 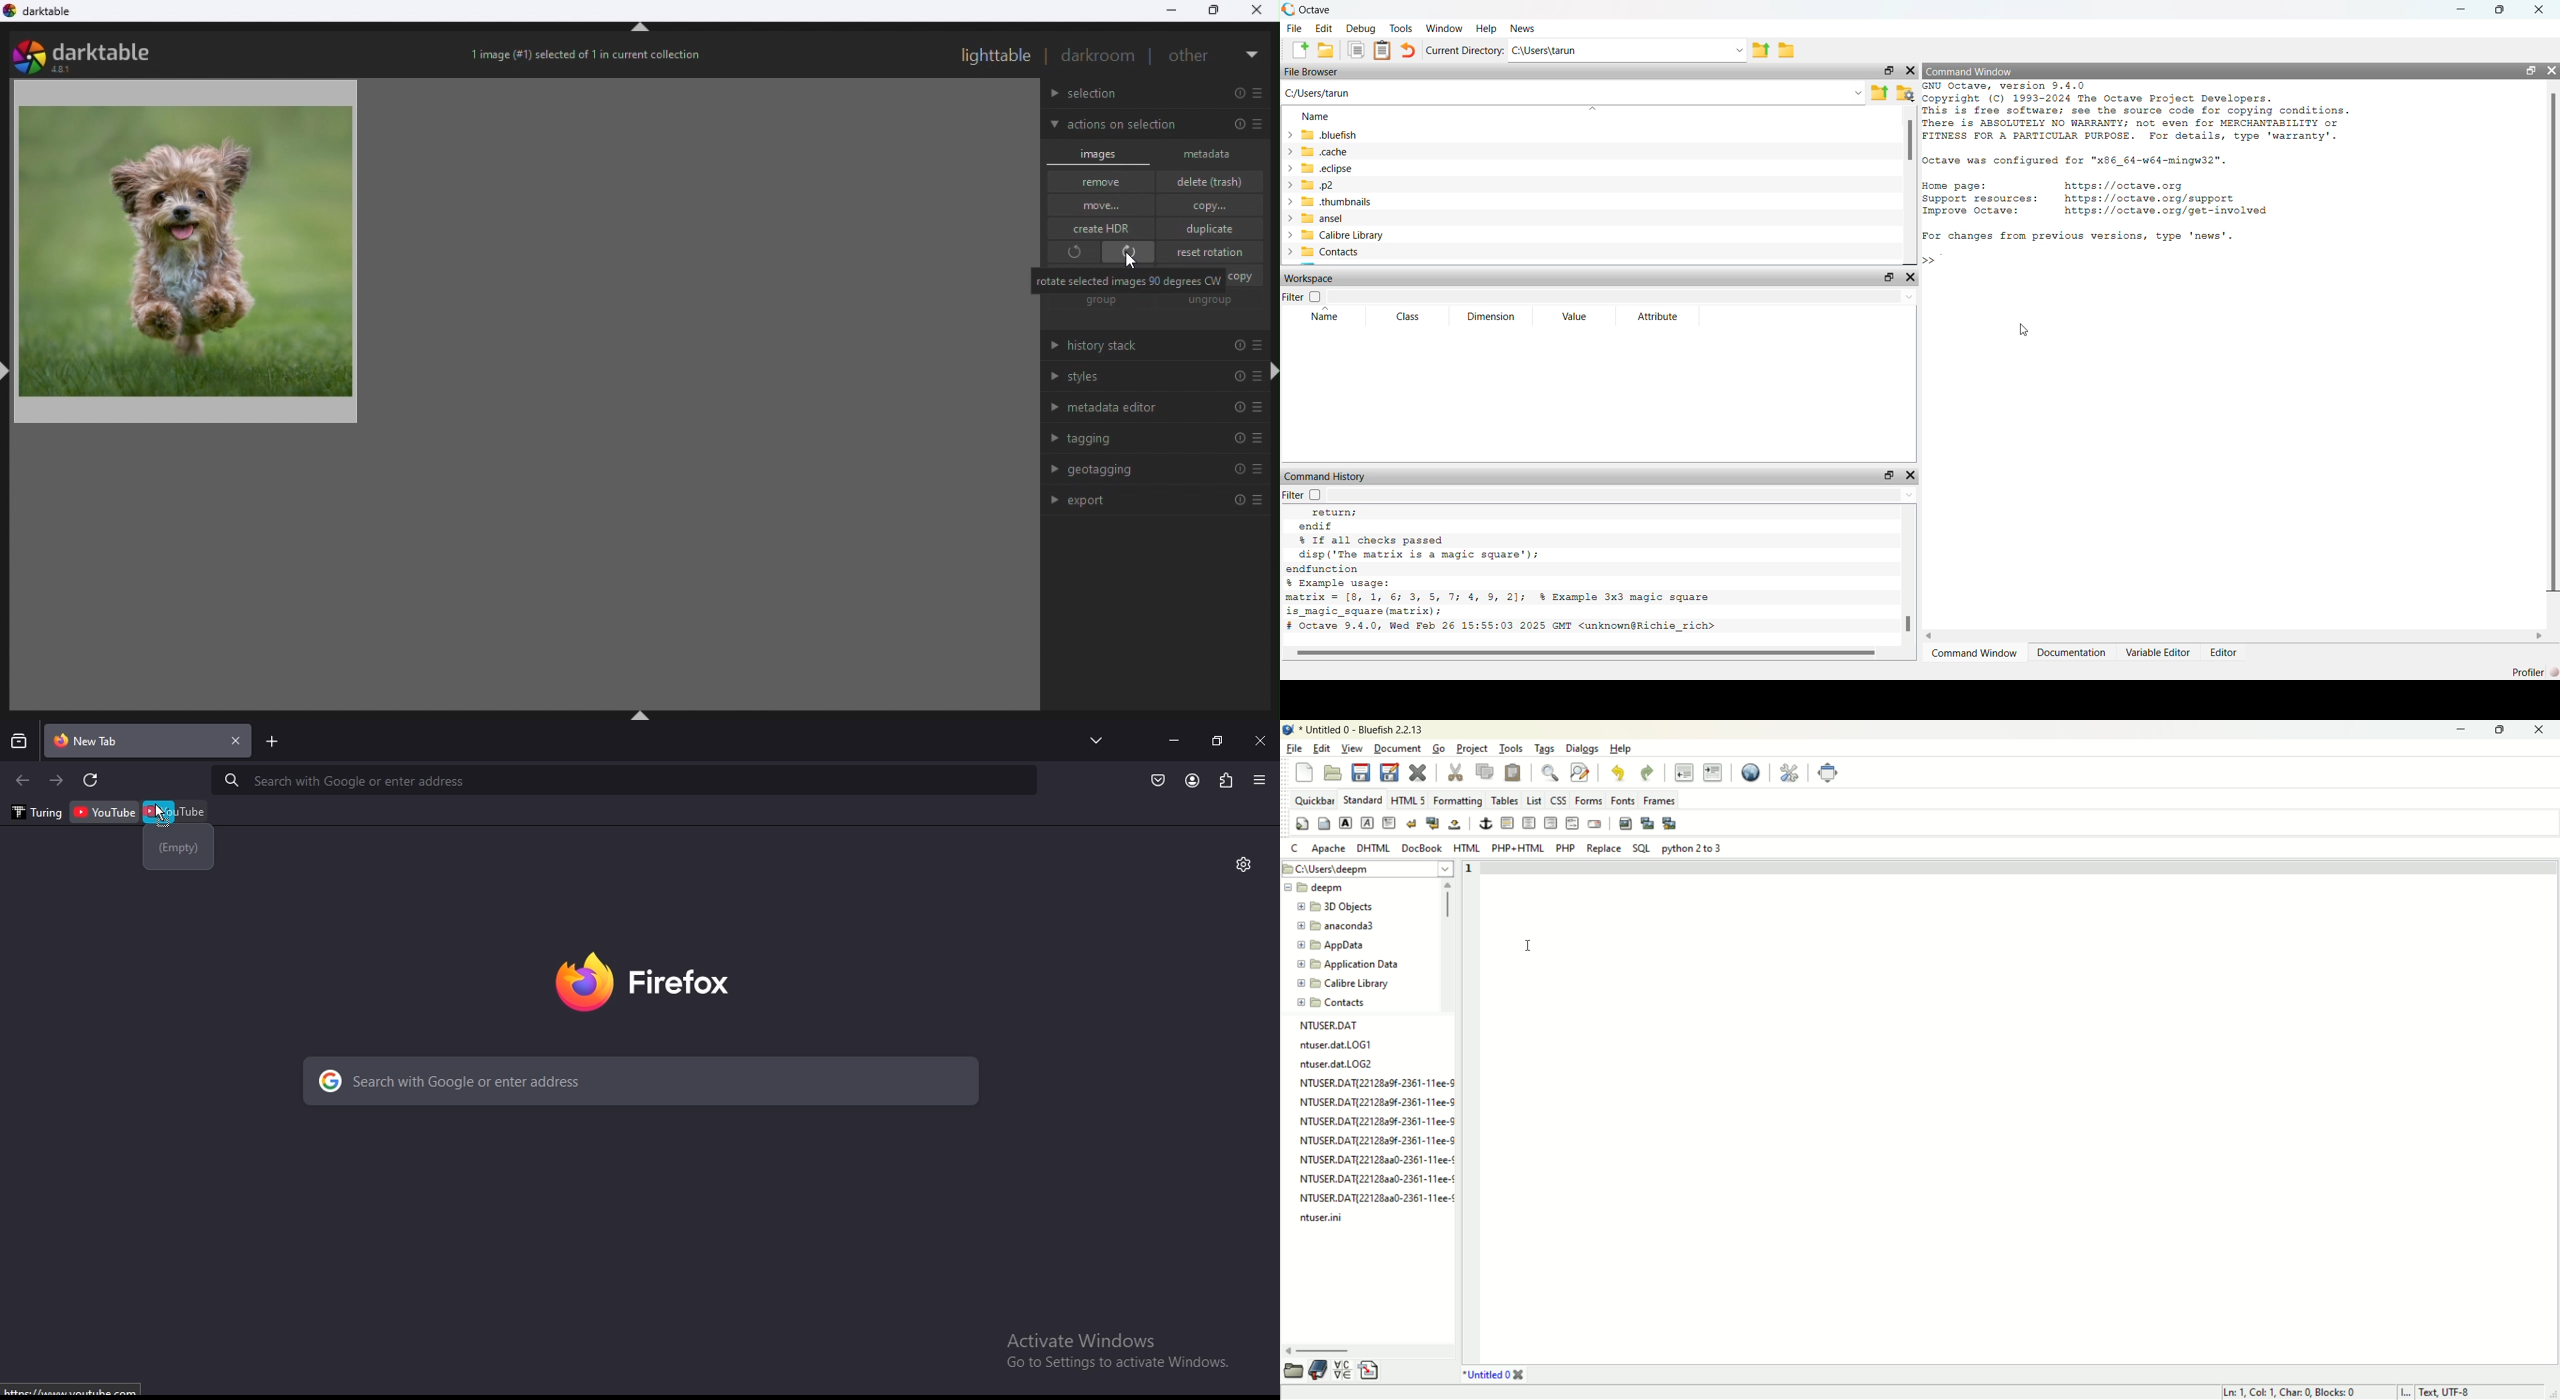 What do you see at coordinates (1377, 1201) in the screenshot?
I see `NTUSER.DAT{221282a0-2361-11ee-¢` at bounding box center [1377, 1201].